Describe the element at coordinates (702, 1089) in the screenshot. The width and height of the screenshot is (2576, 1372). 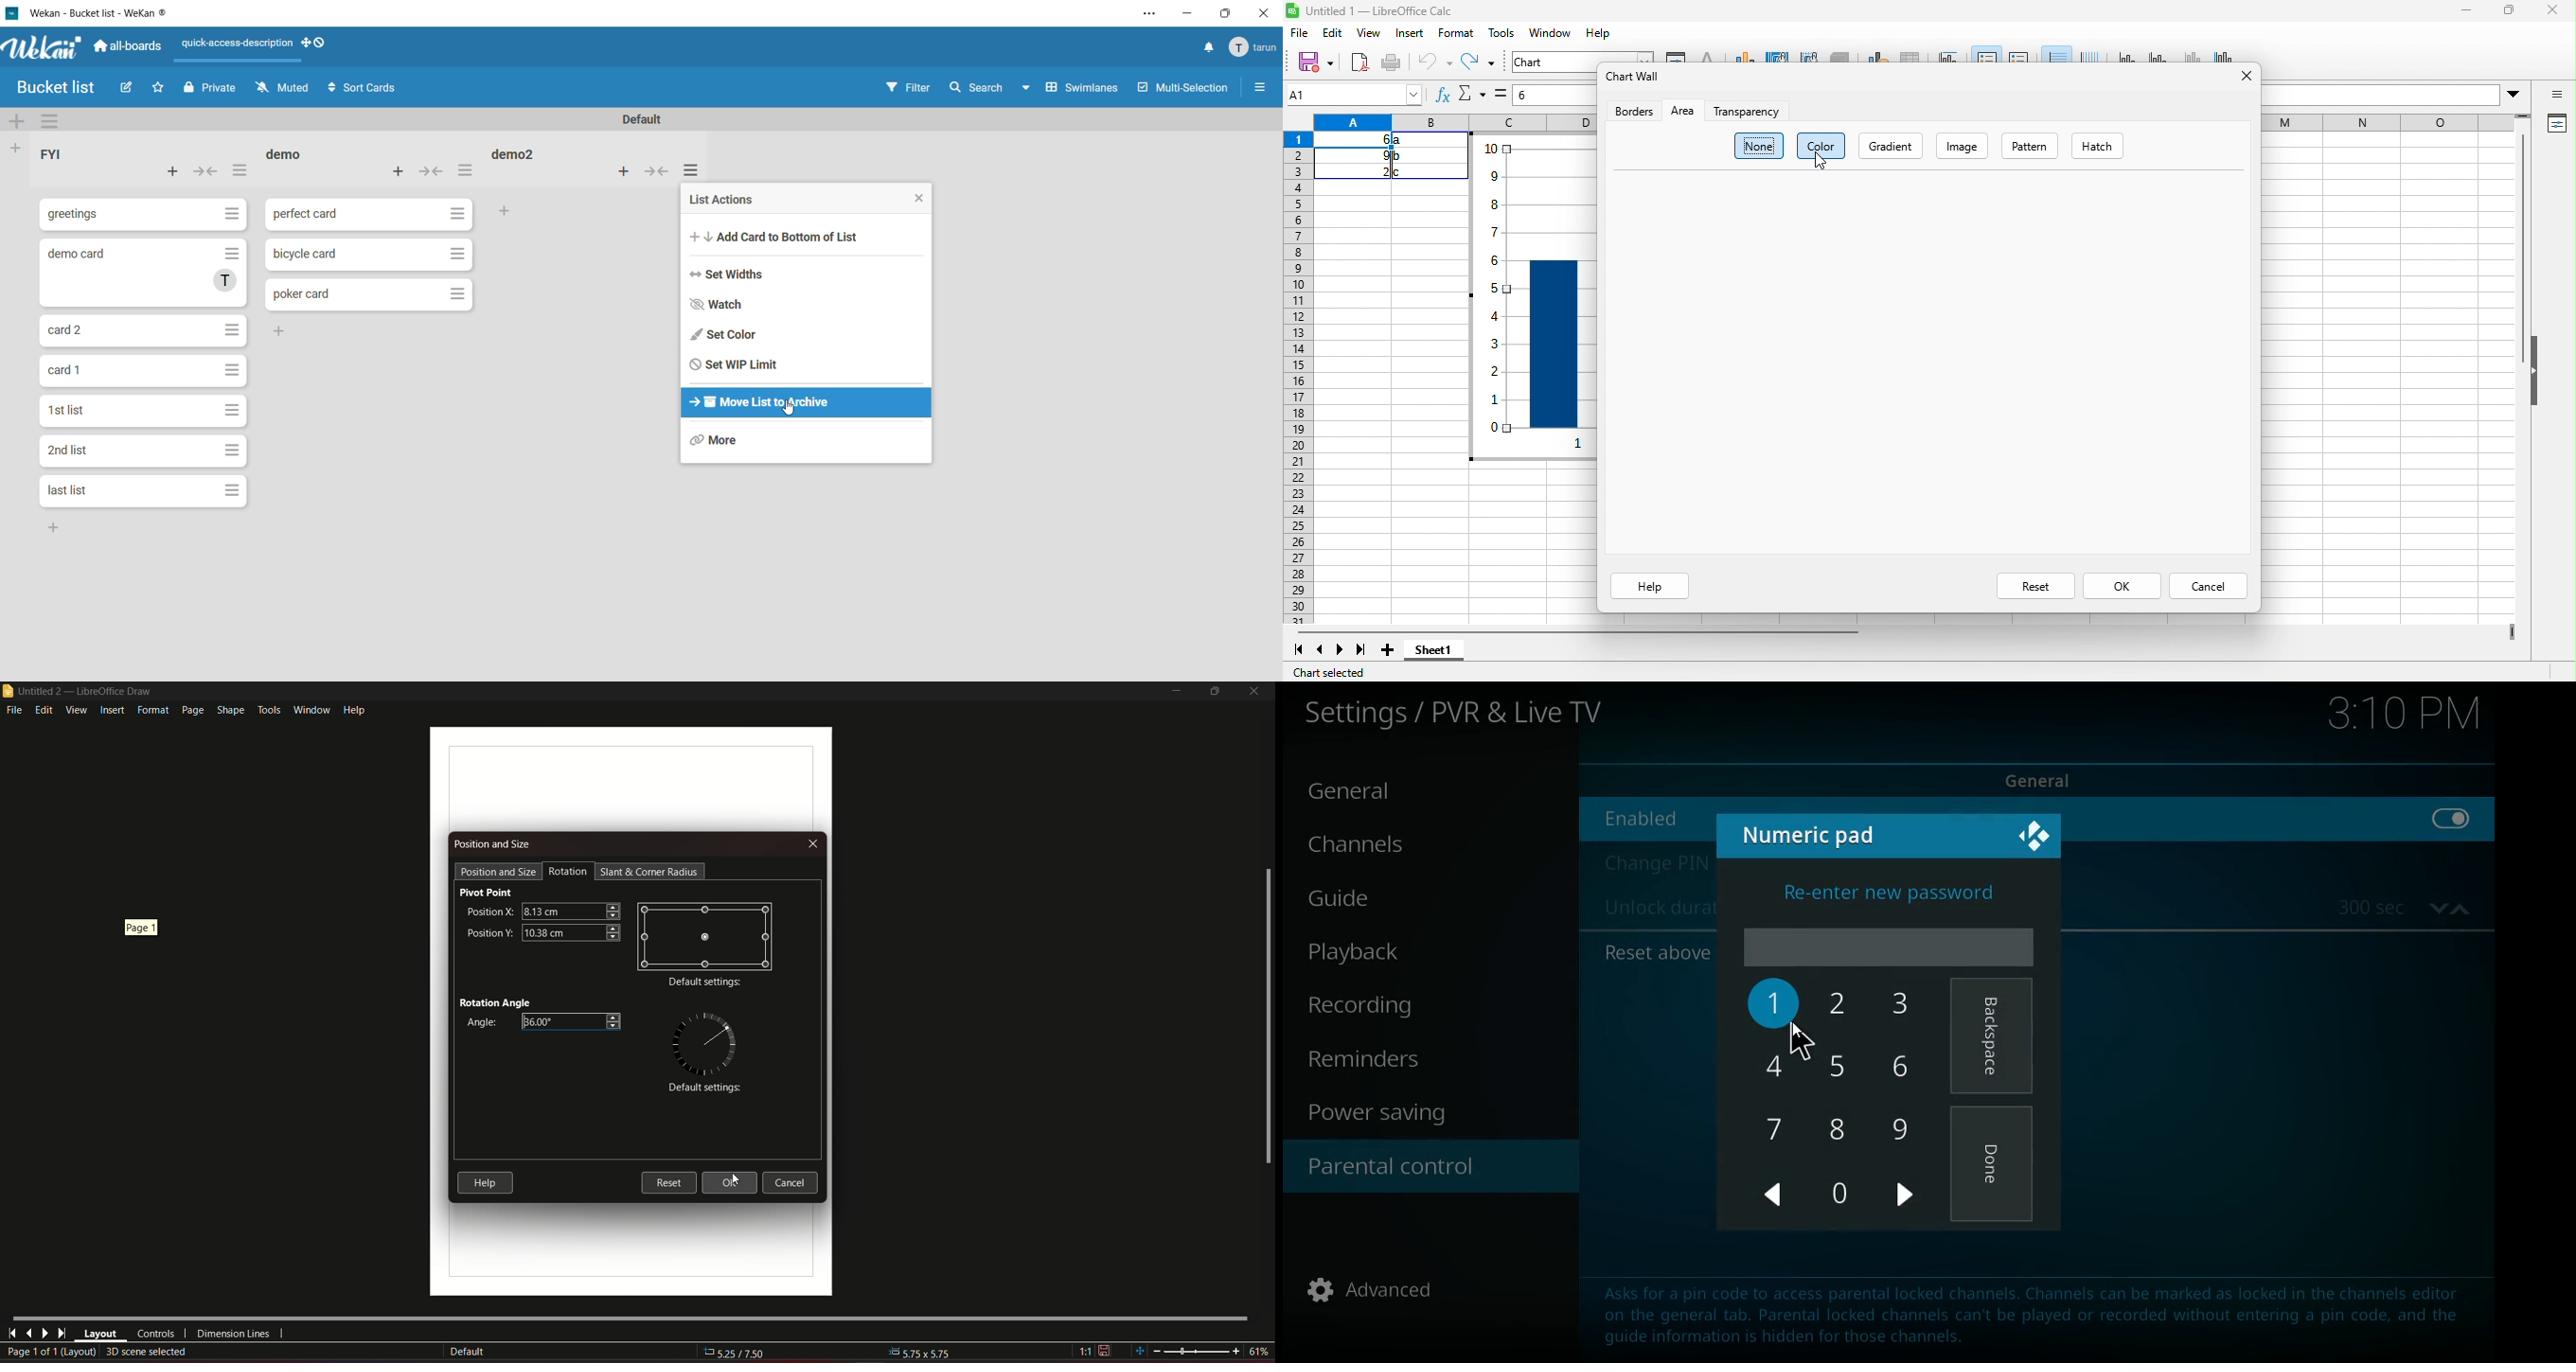
I see `Default Settings` at that location.